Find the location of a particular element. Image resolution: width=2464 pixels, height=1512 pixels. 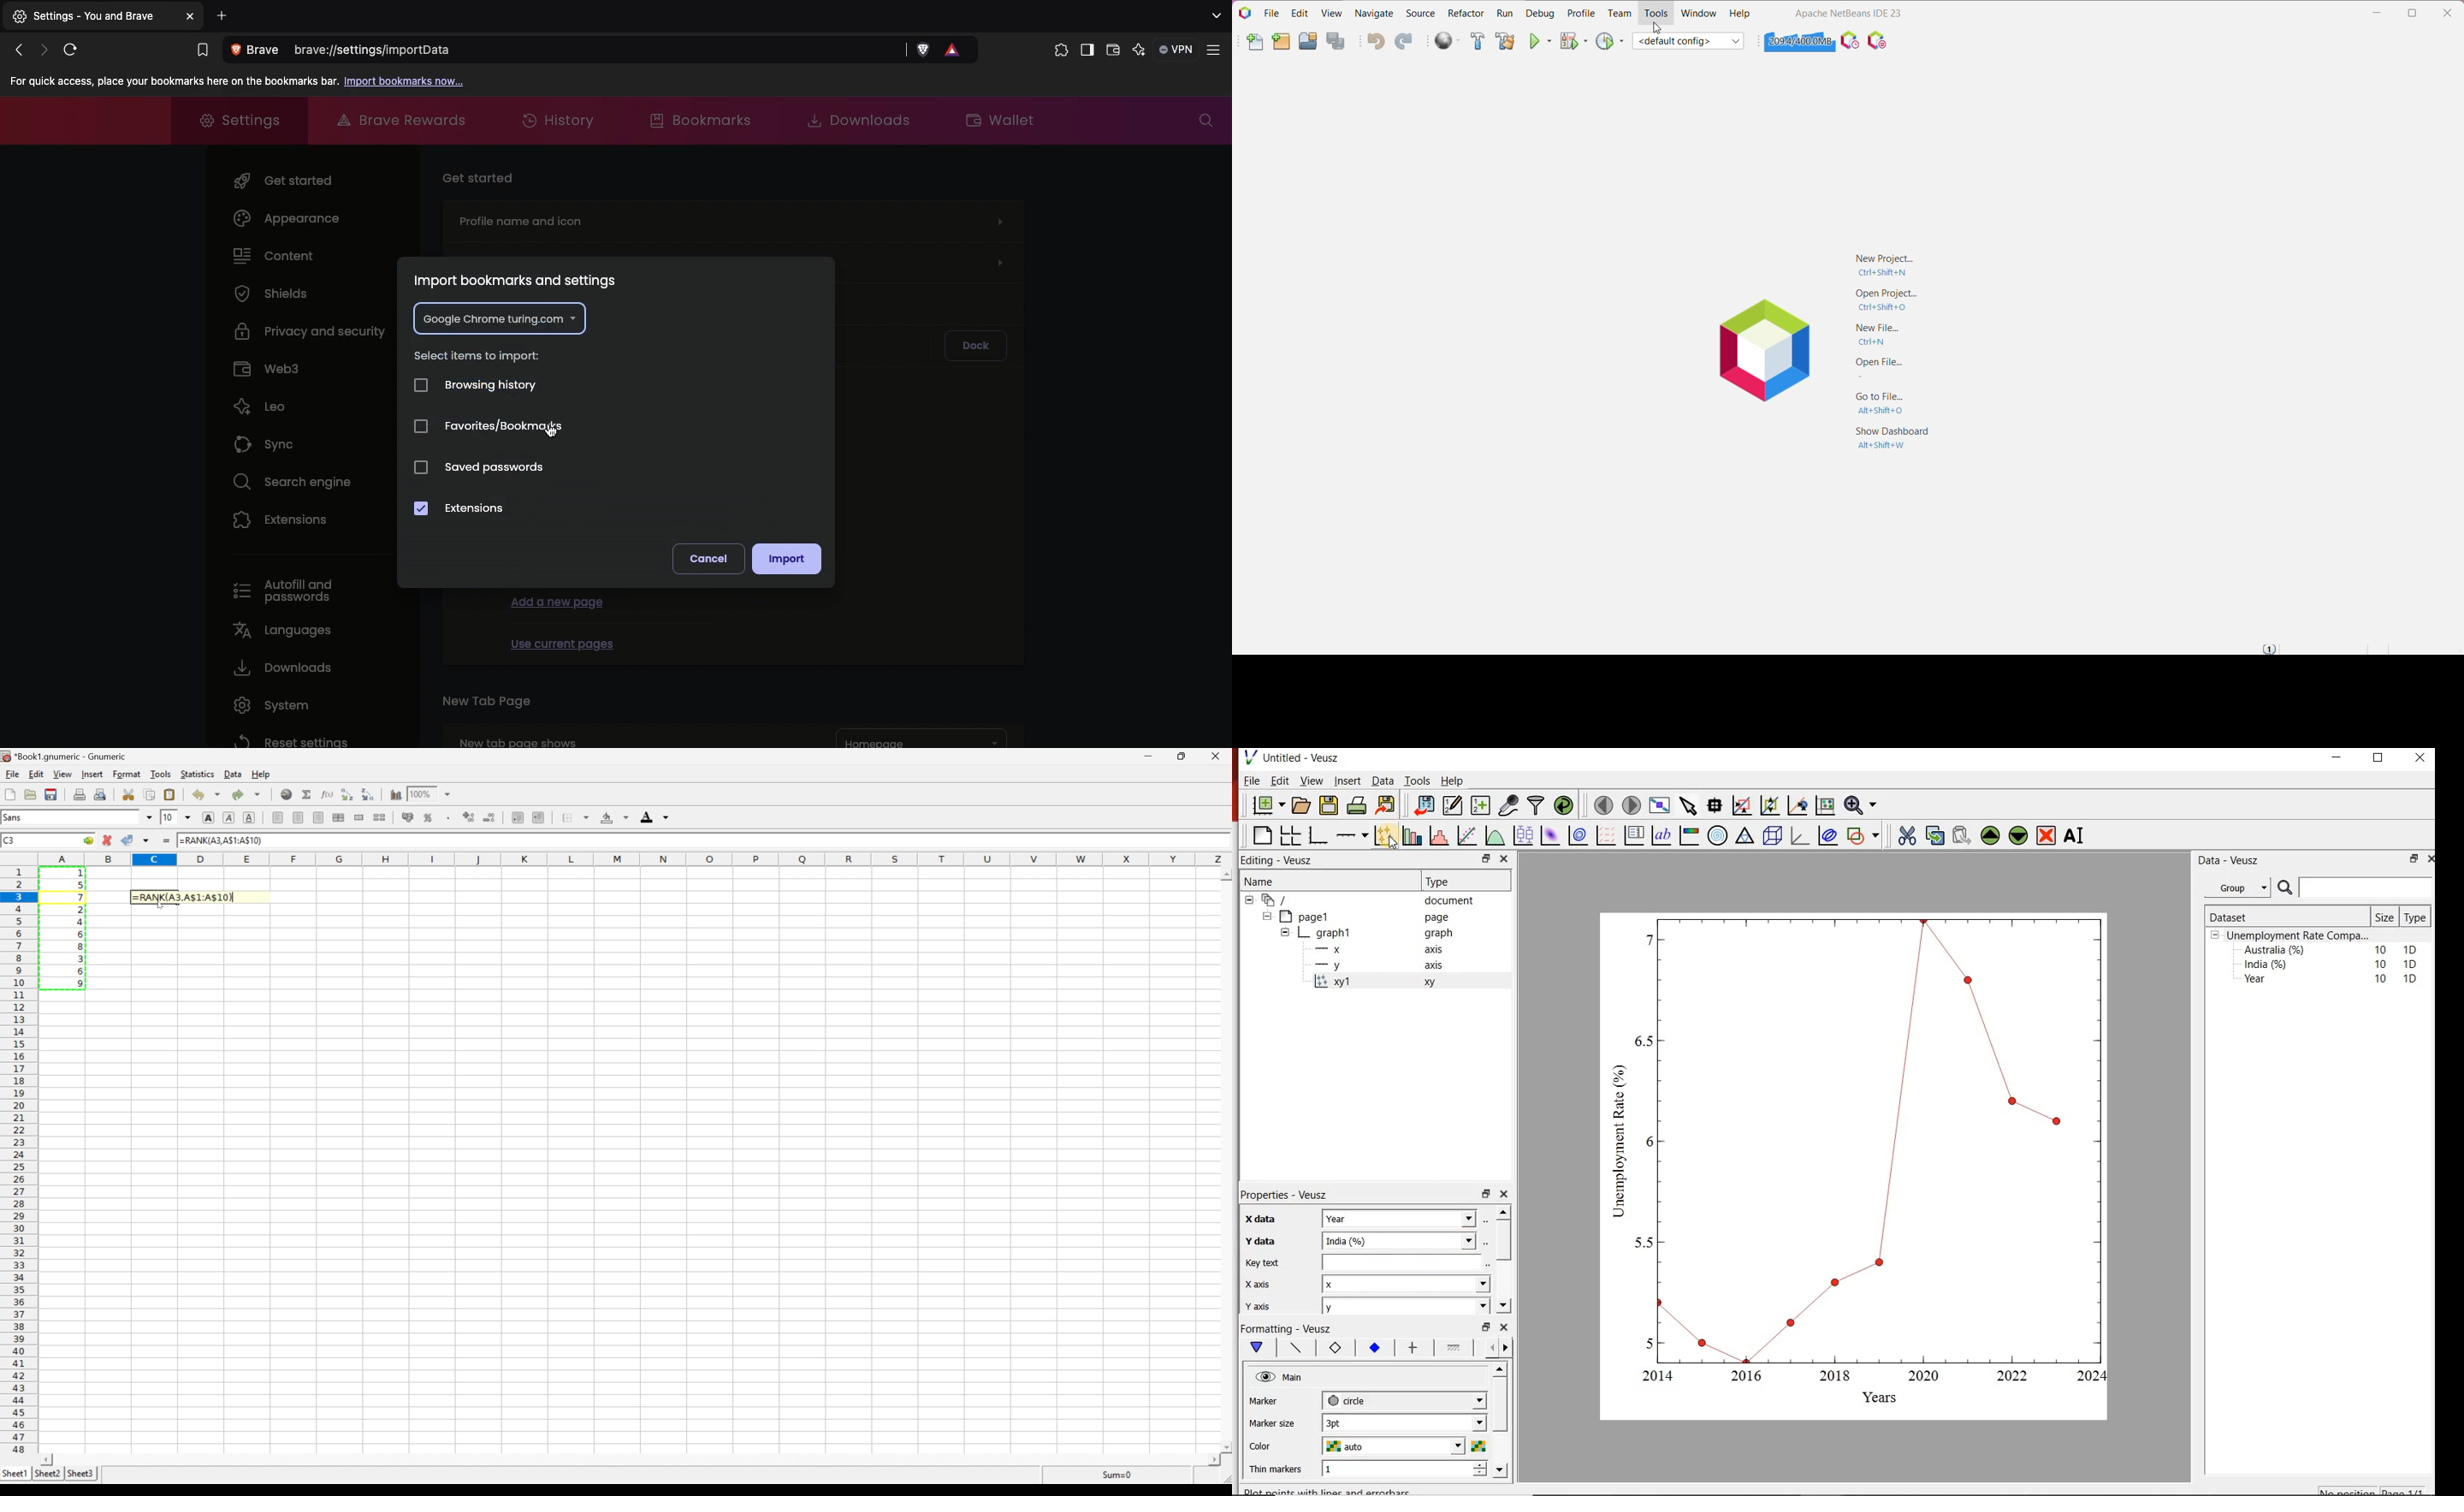

Tools is located at coordinates (1418, 780).